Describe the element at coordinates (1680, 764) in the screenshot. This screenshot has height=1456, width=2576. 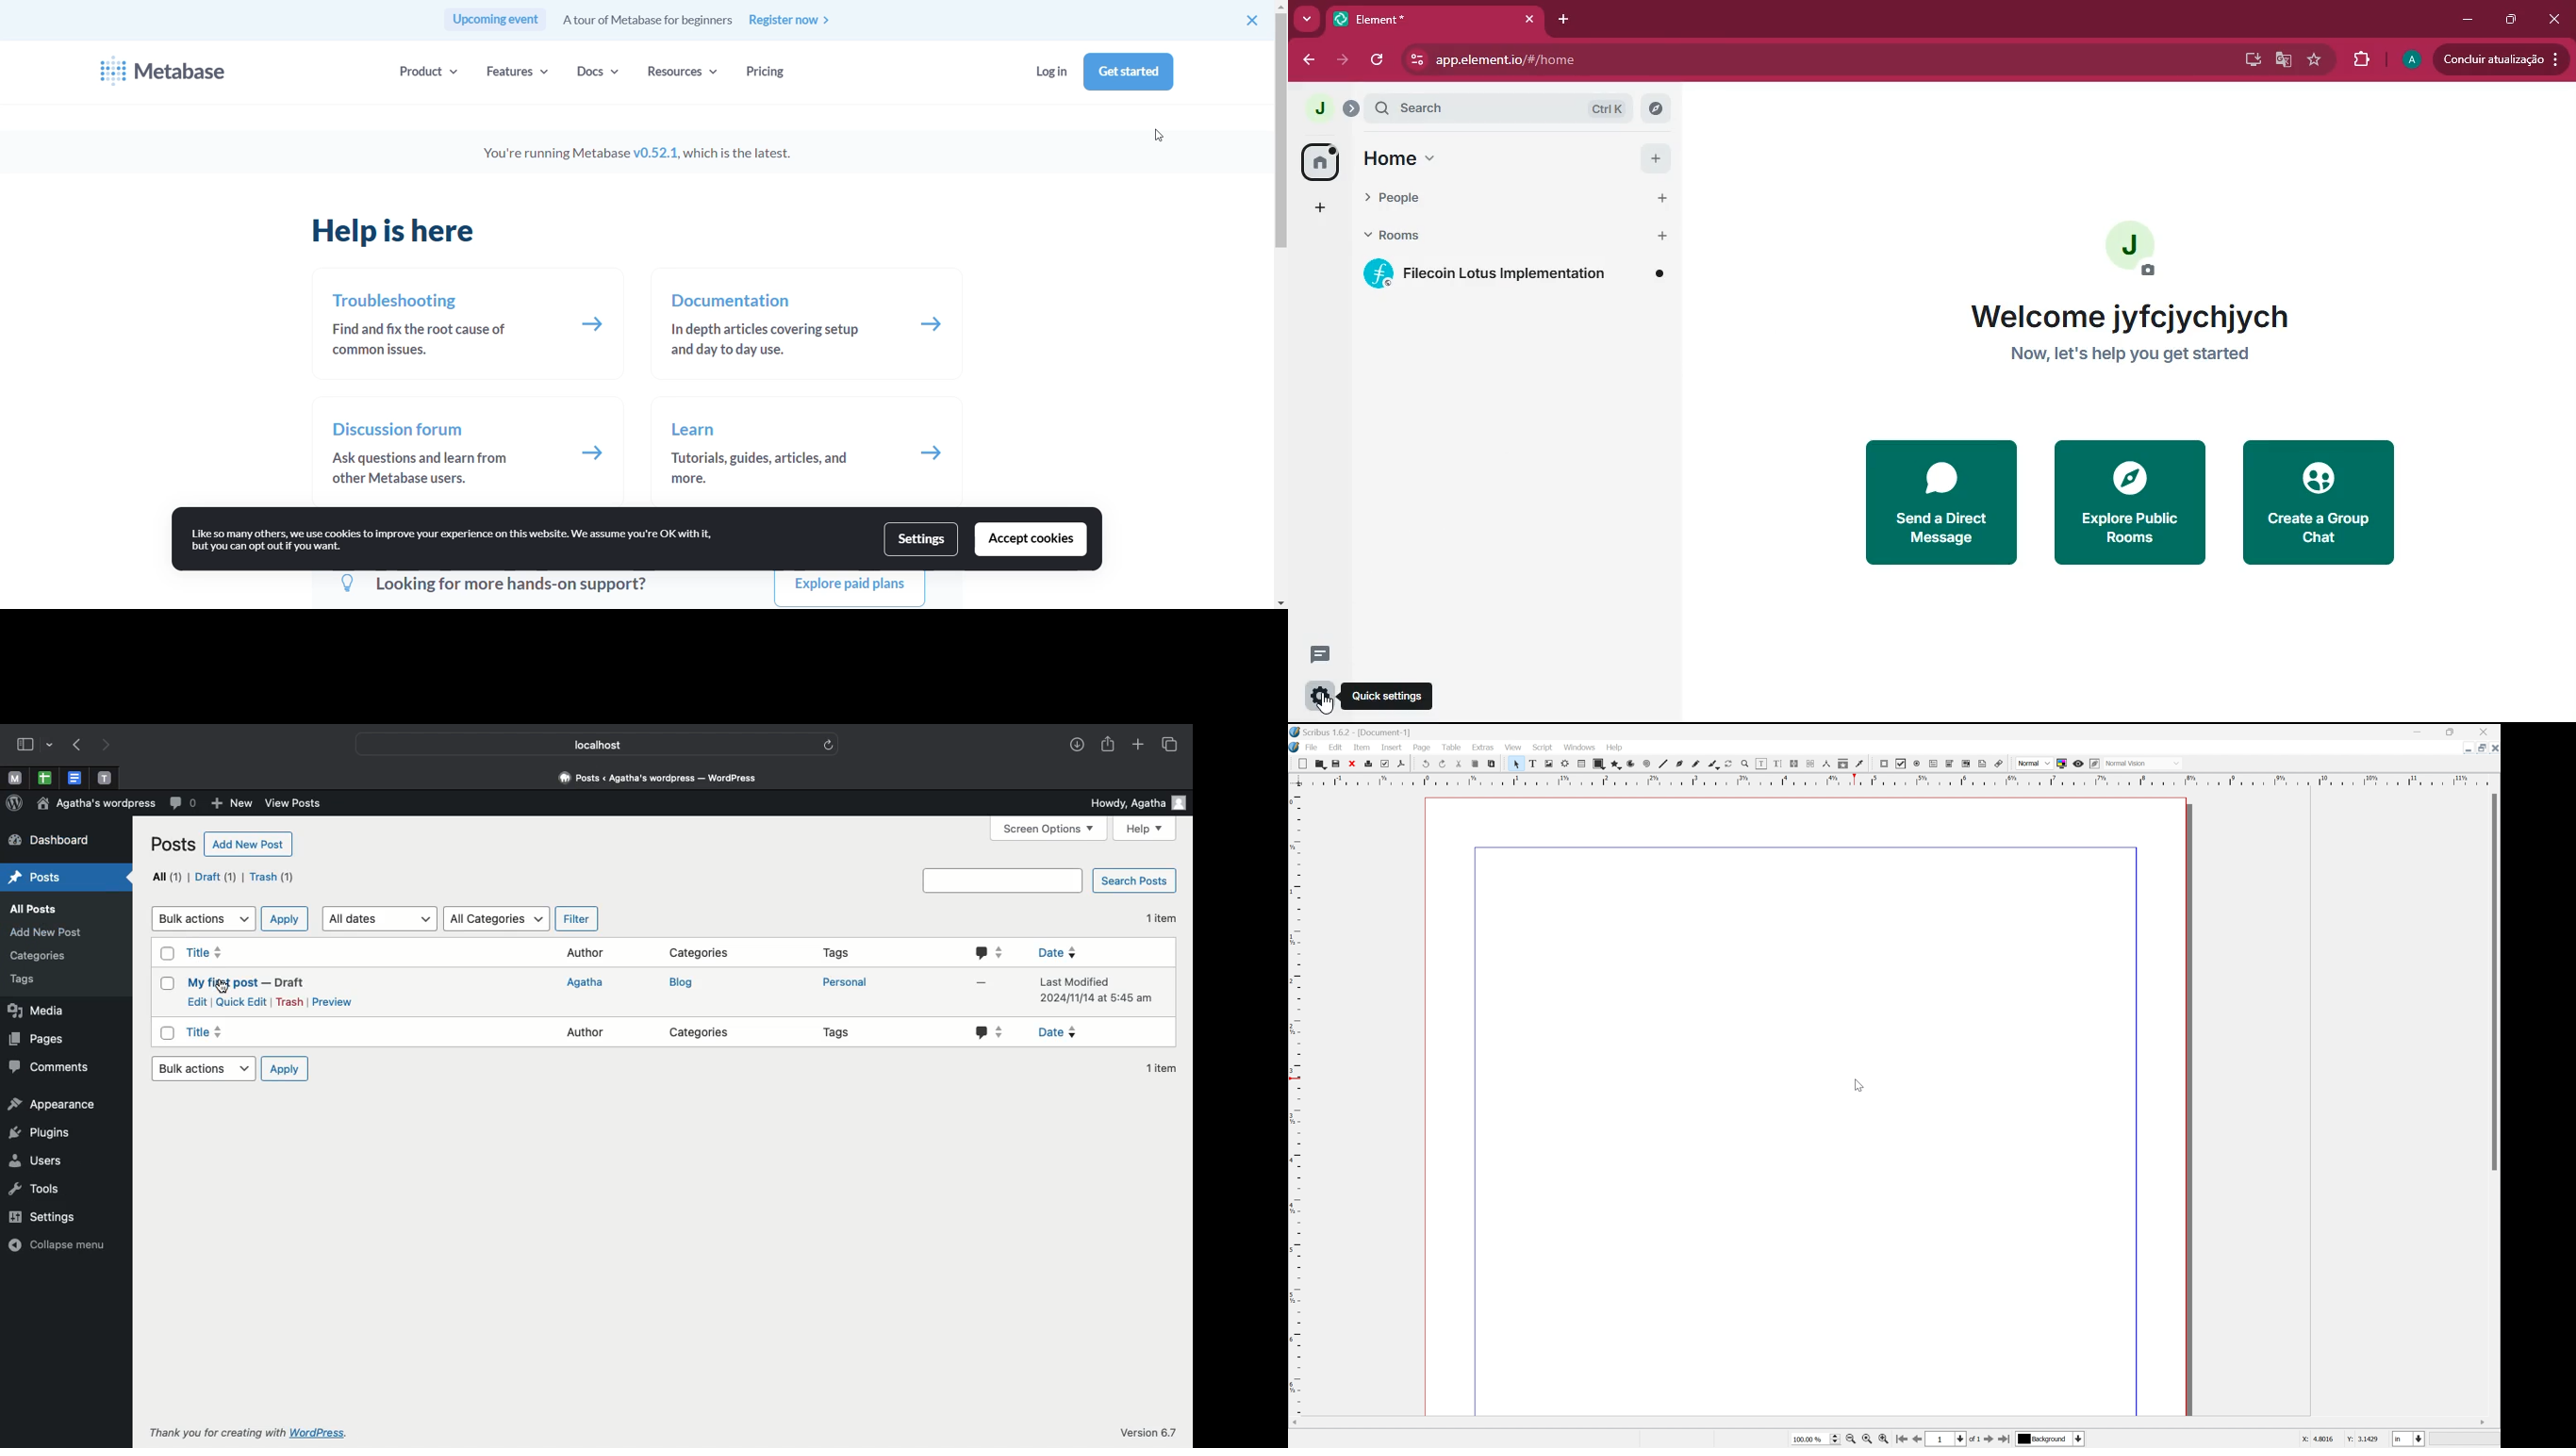
I see `bezier curve` at that location.